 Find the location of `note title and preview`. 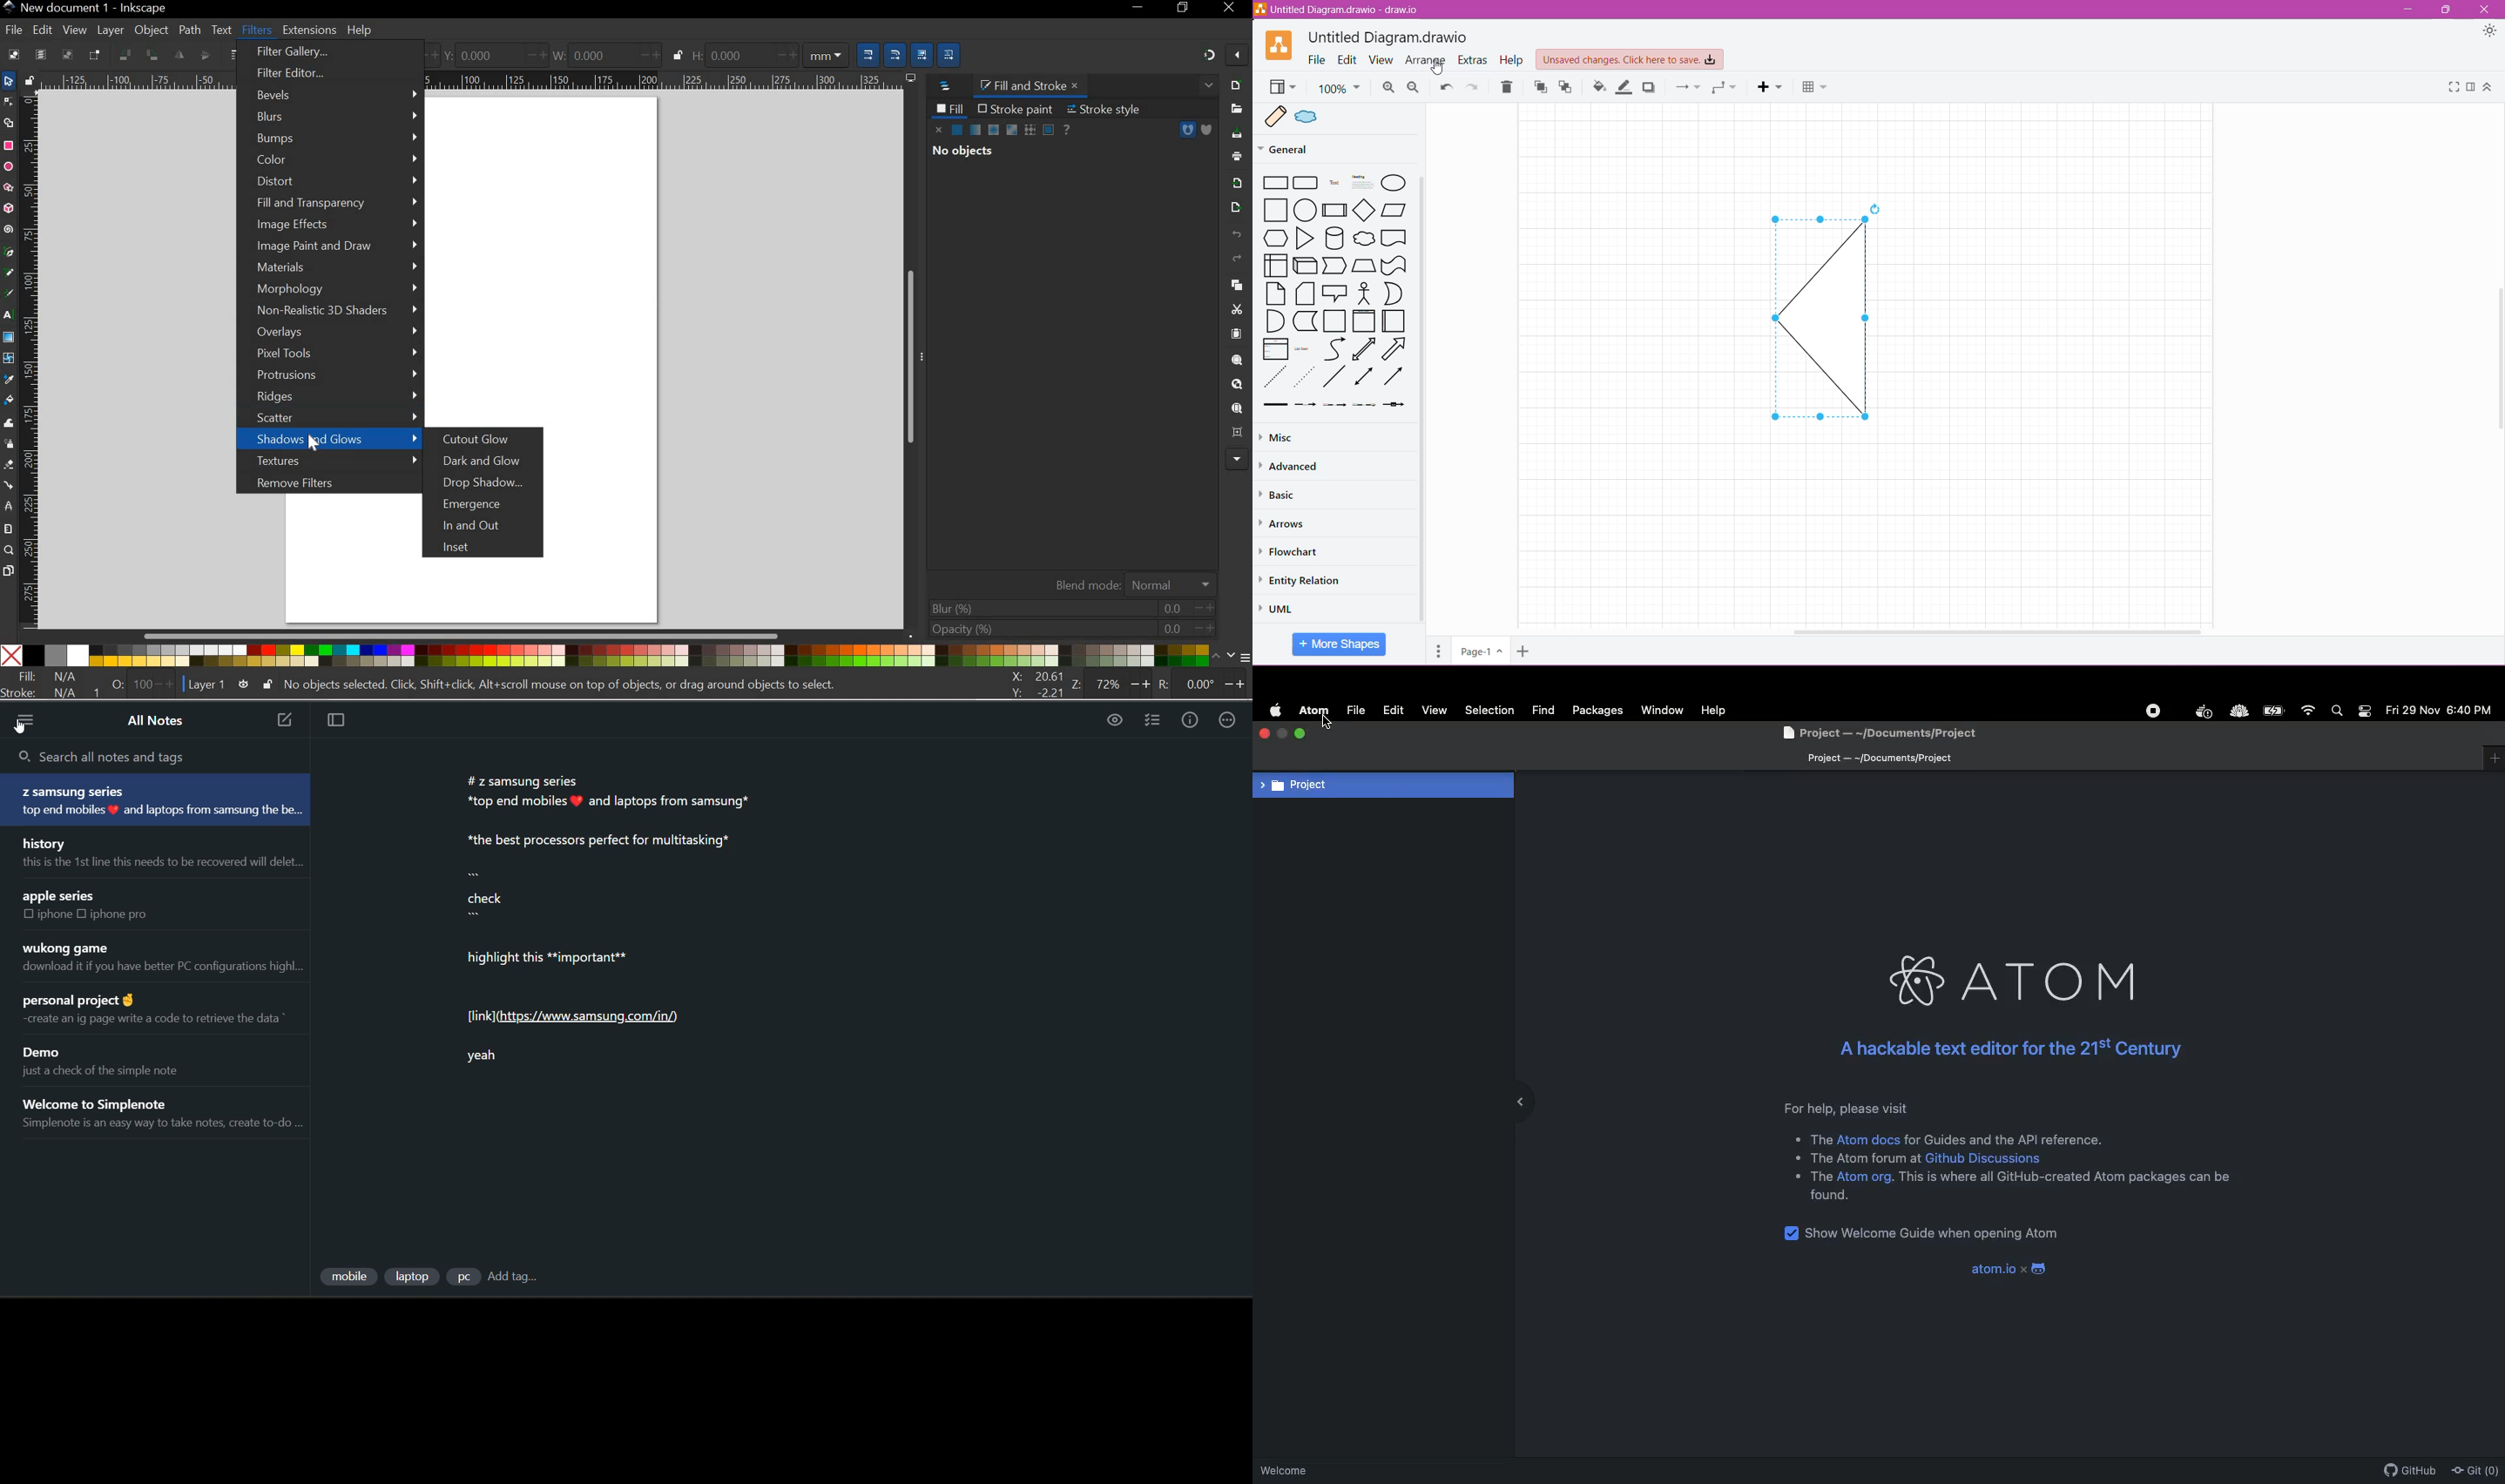

note title and preview is located at coordinates (85, 904).